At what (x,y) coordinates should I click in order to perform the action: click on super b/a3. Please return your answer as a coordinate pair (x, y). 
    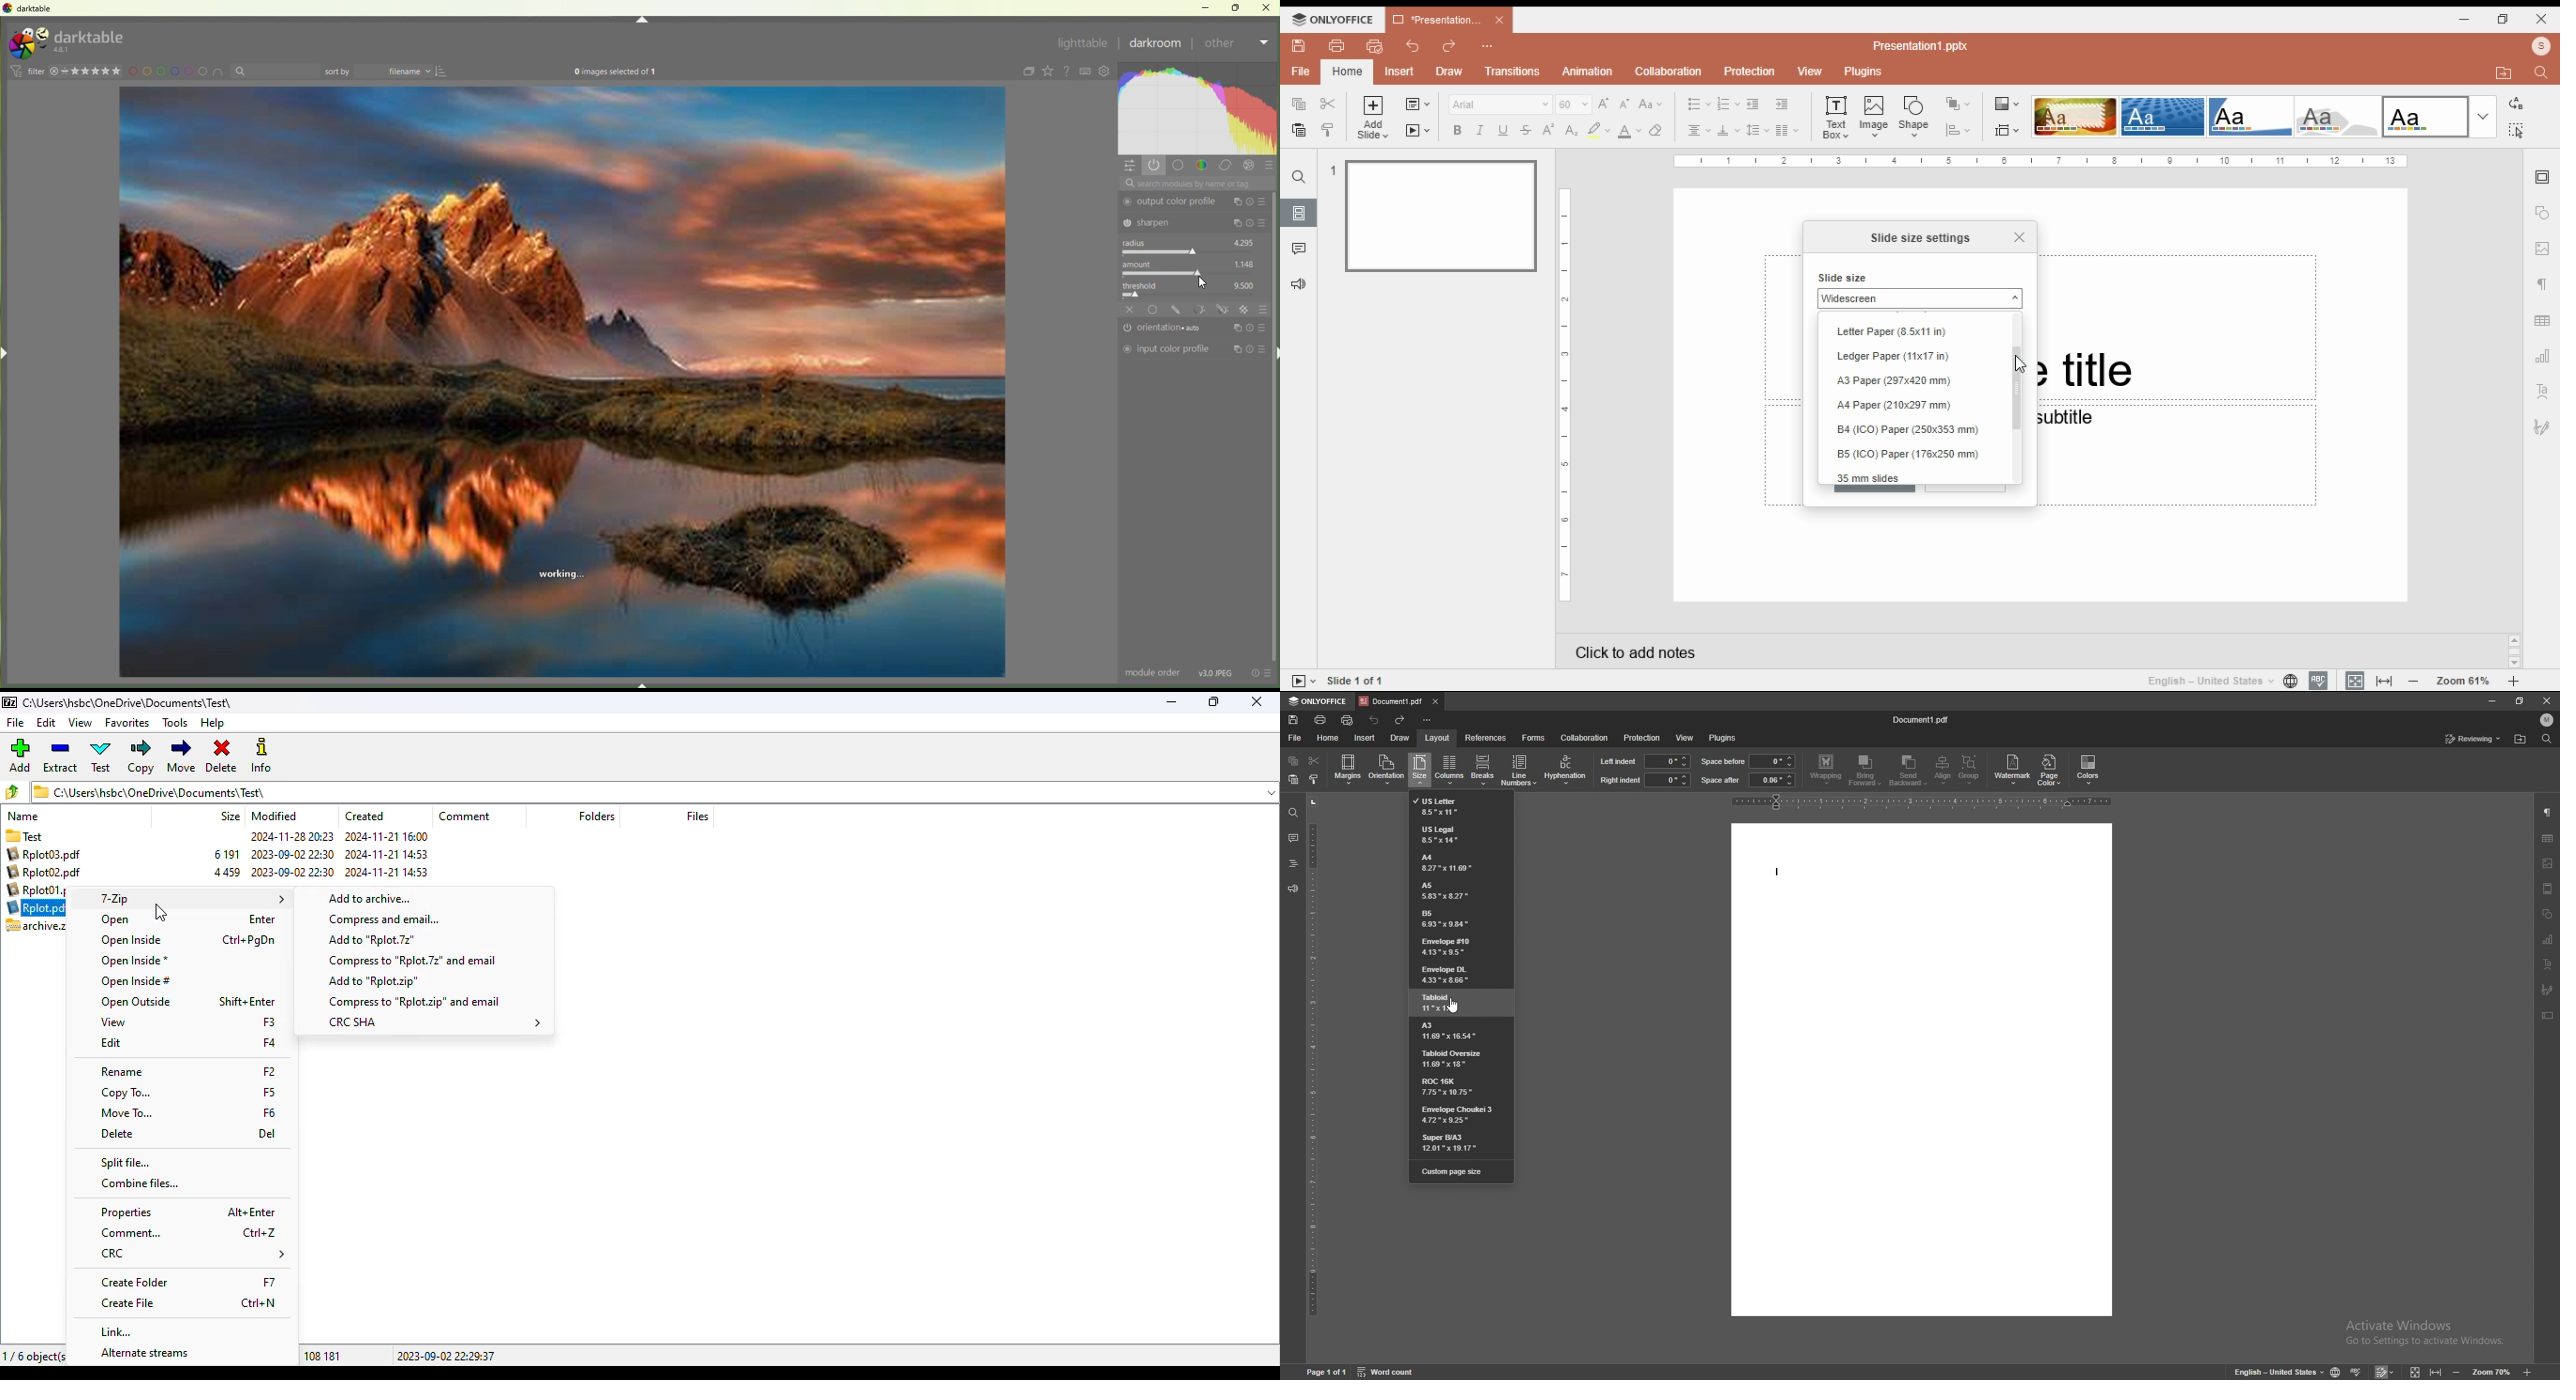
    Looking at the image, I should click on (1463, 1141).